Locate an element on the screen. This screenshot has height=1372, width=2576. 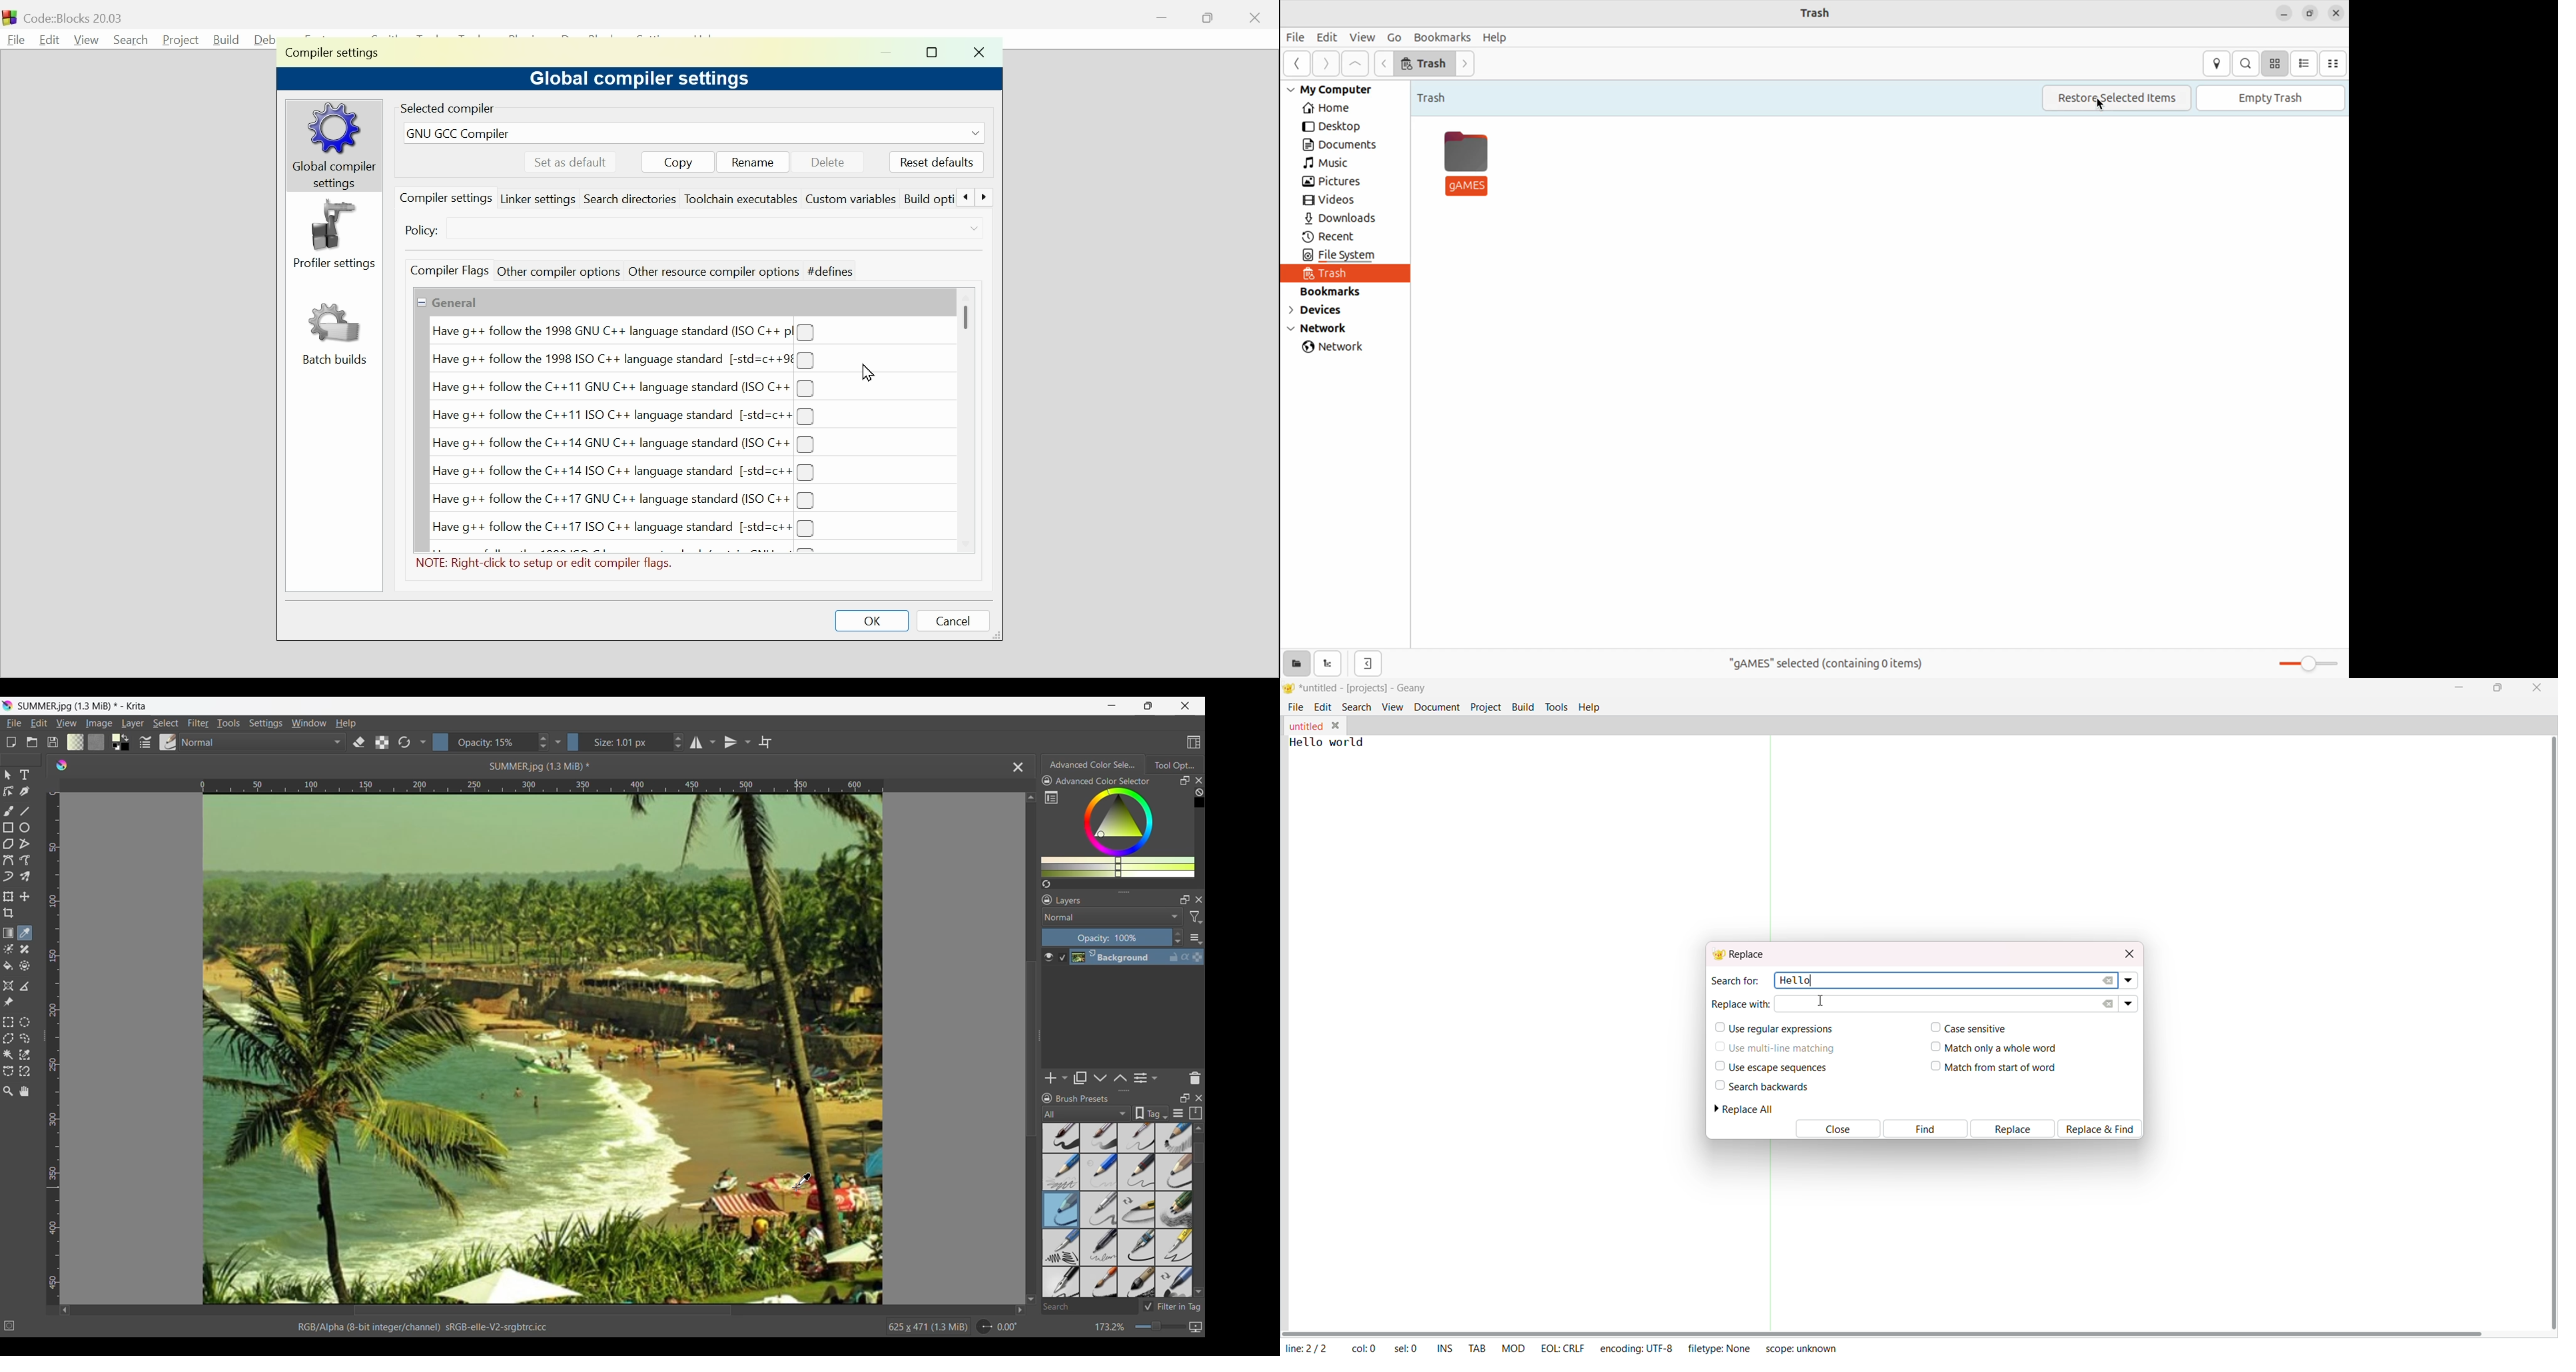
Layers is located at coordinates (1070, 901).